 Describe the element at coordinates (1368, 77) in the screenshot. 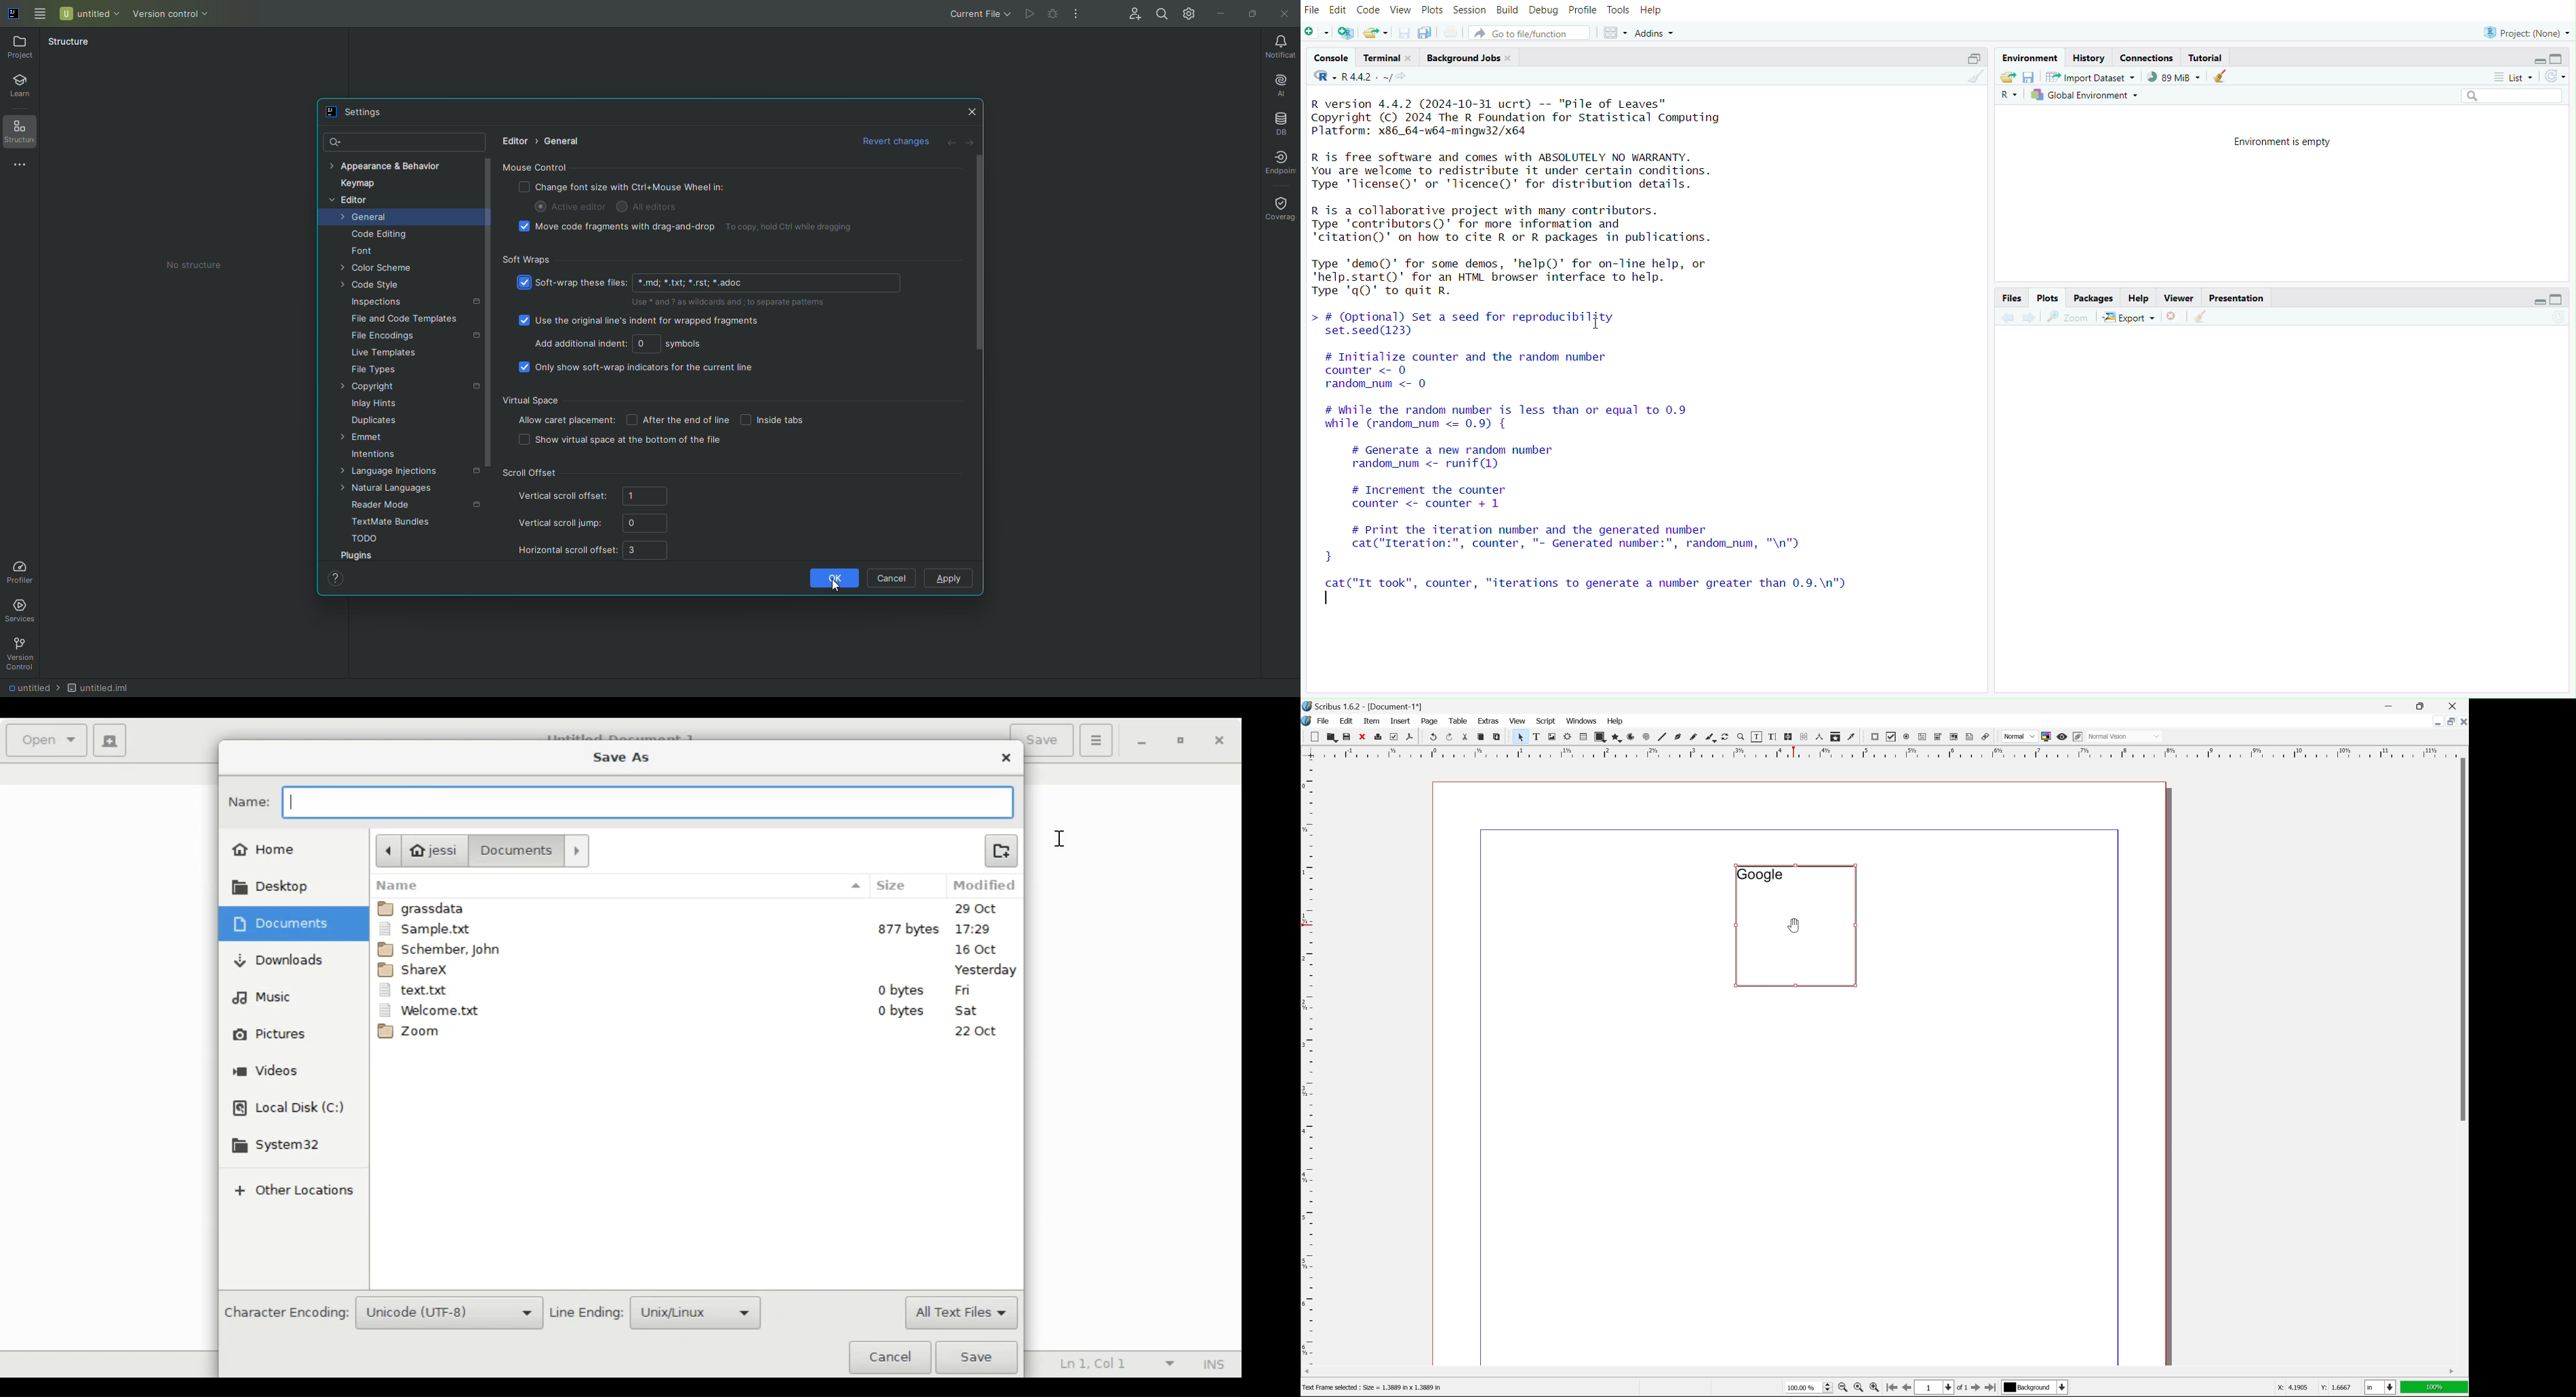

I see `R.4.4.2~/` at that location.